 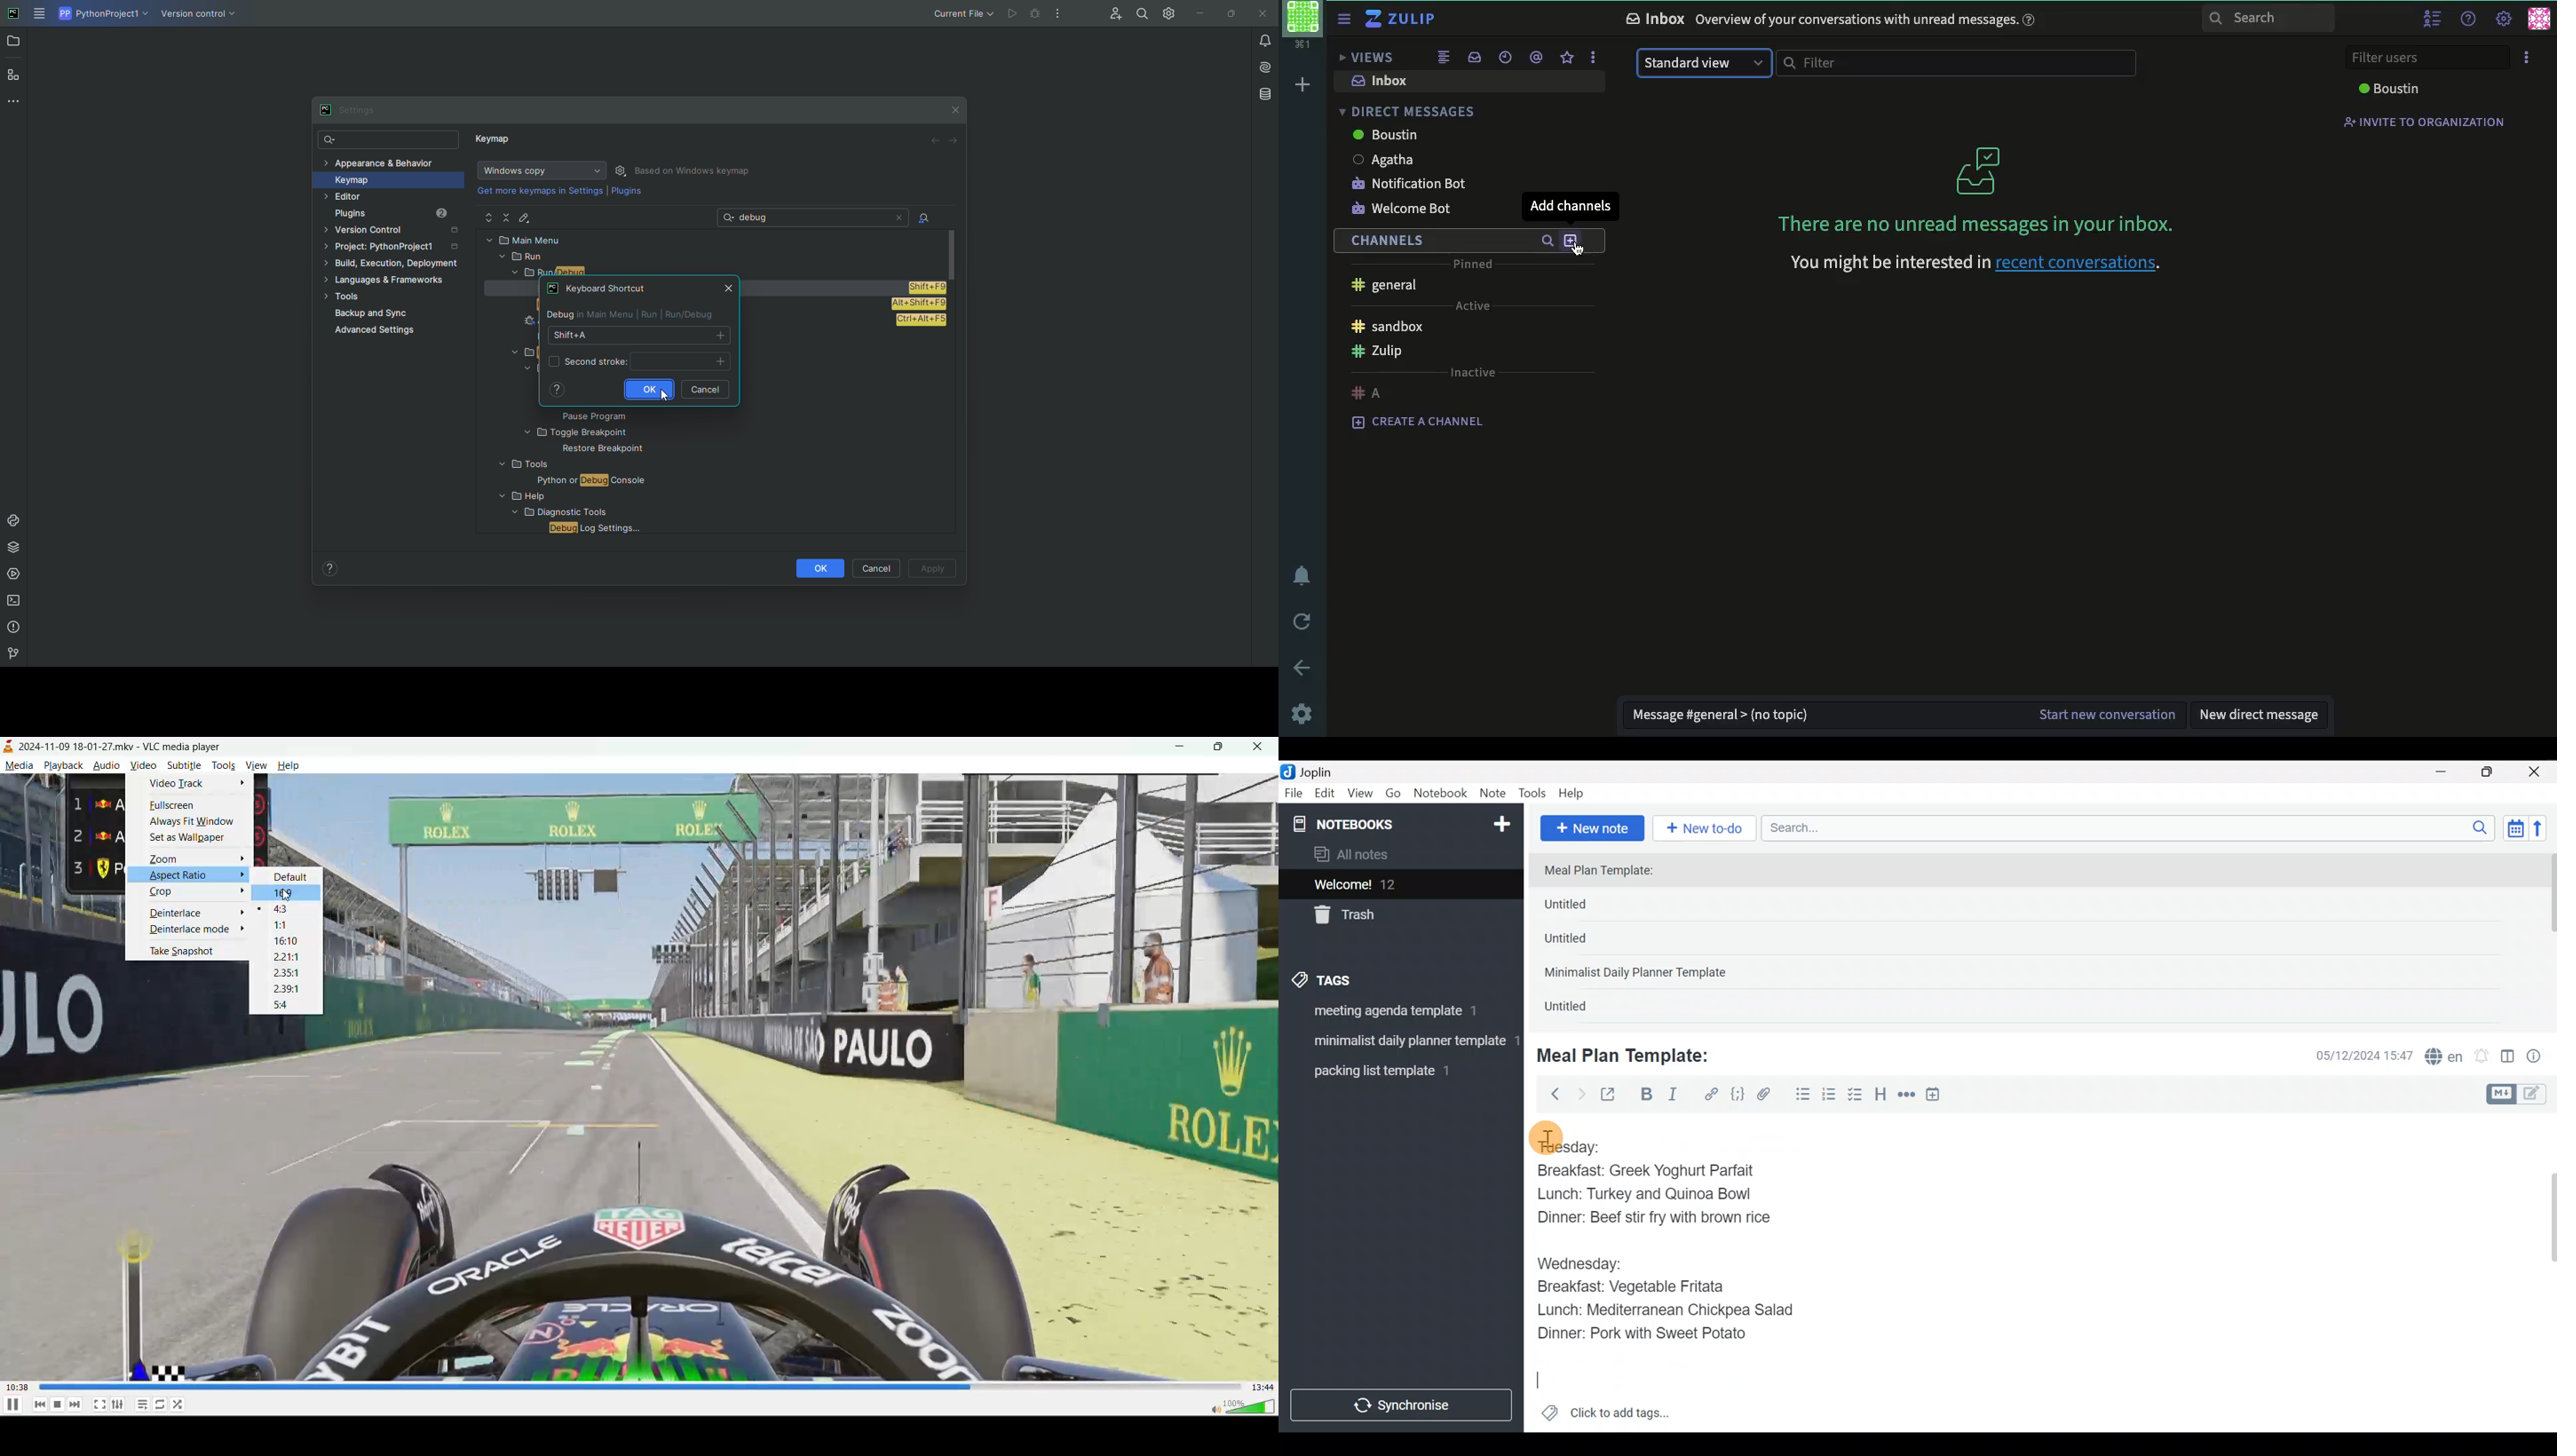 What do you see at coordinates (1579, 251) in the screenshot?
I see `cursor` at bounding box center [1579, 251].